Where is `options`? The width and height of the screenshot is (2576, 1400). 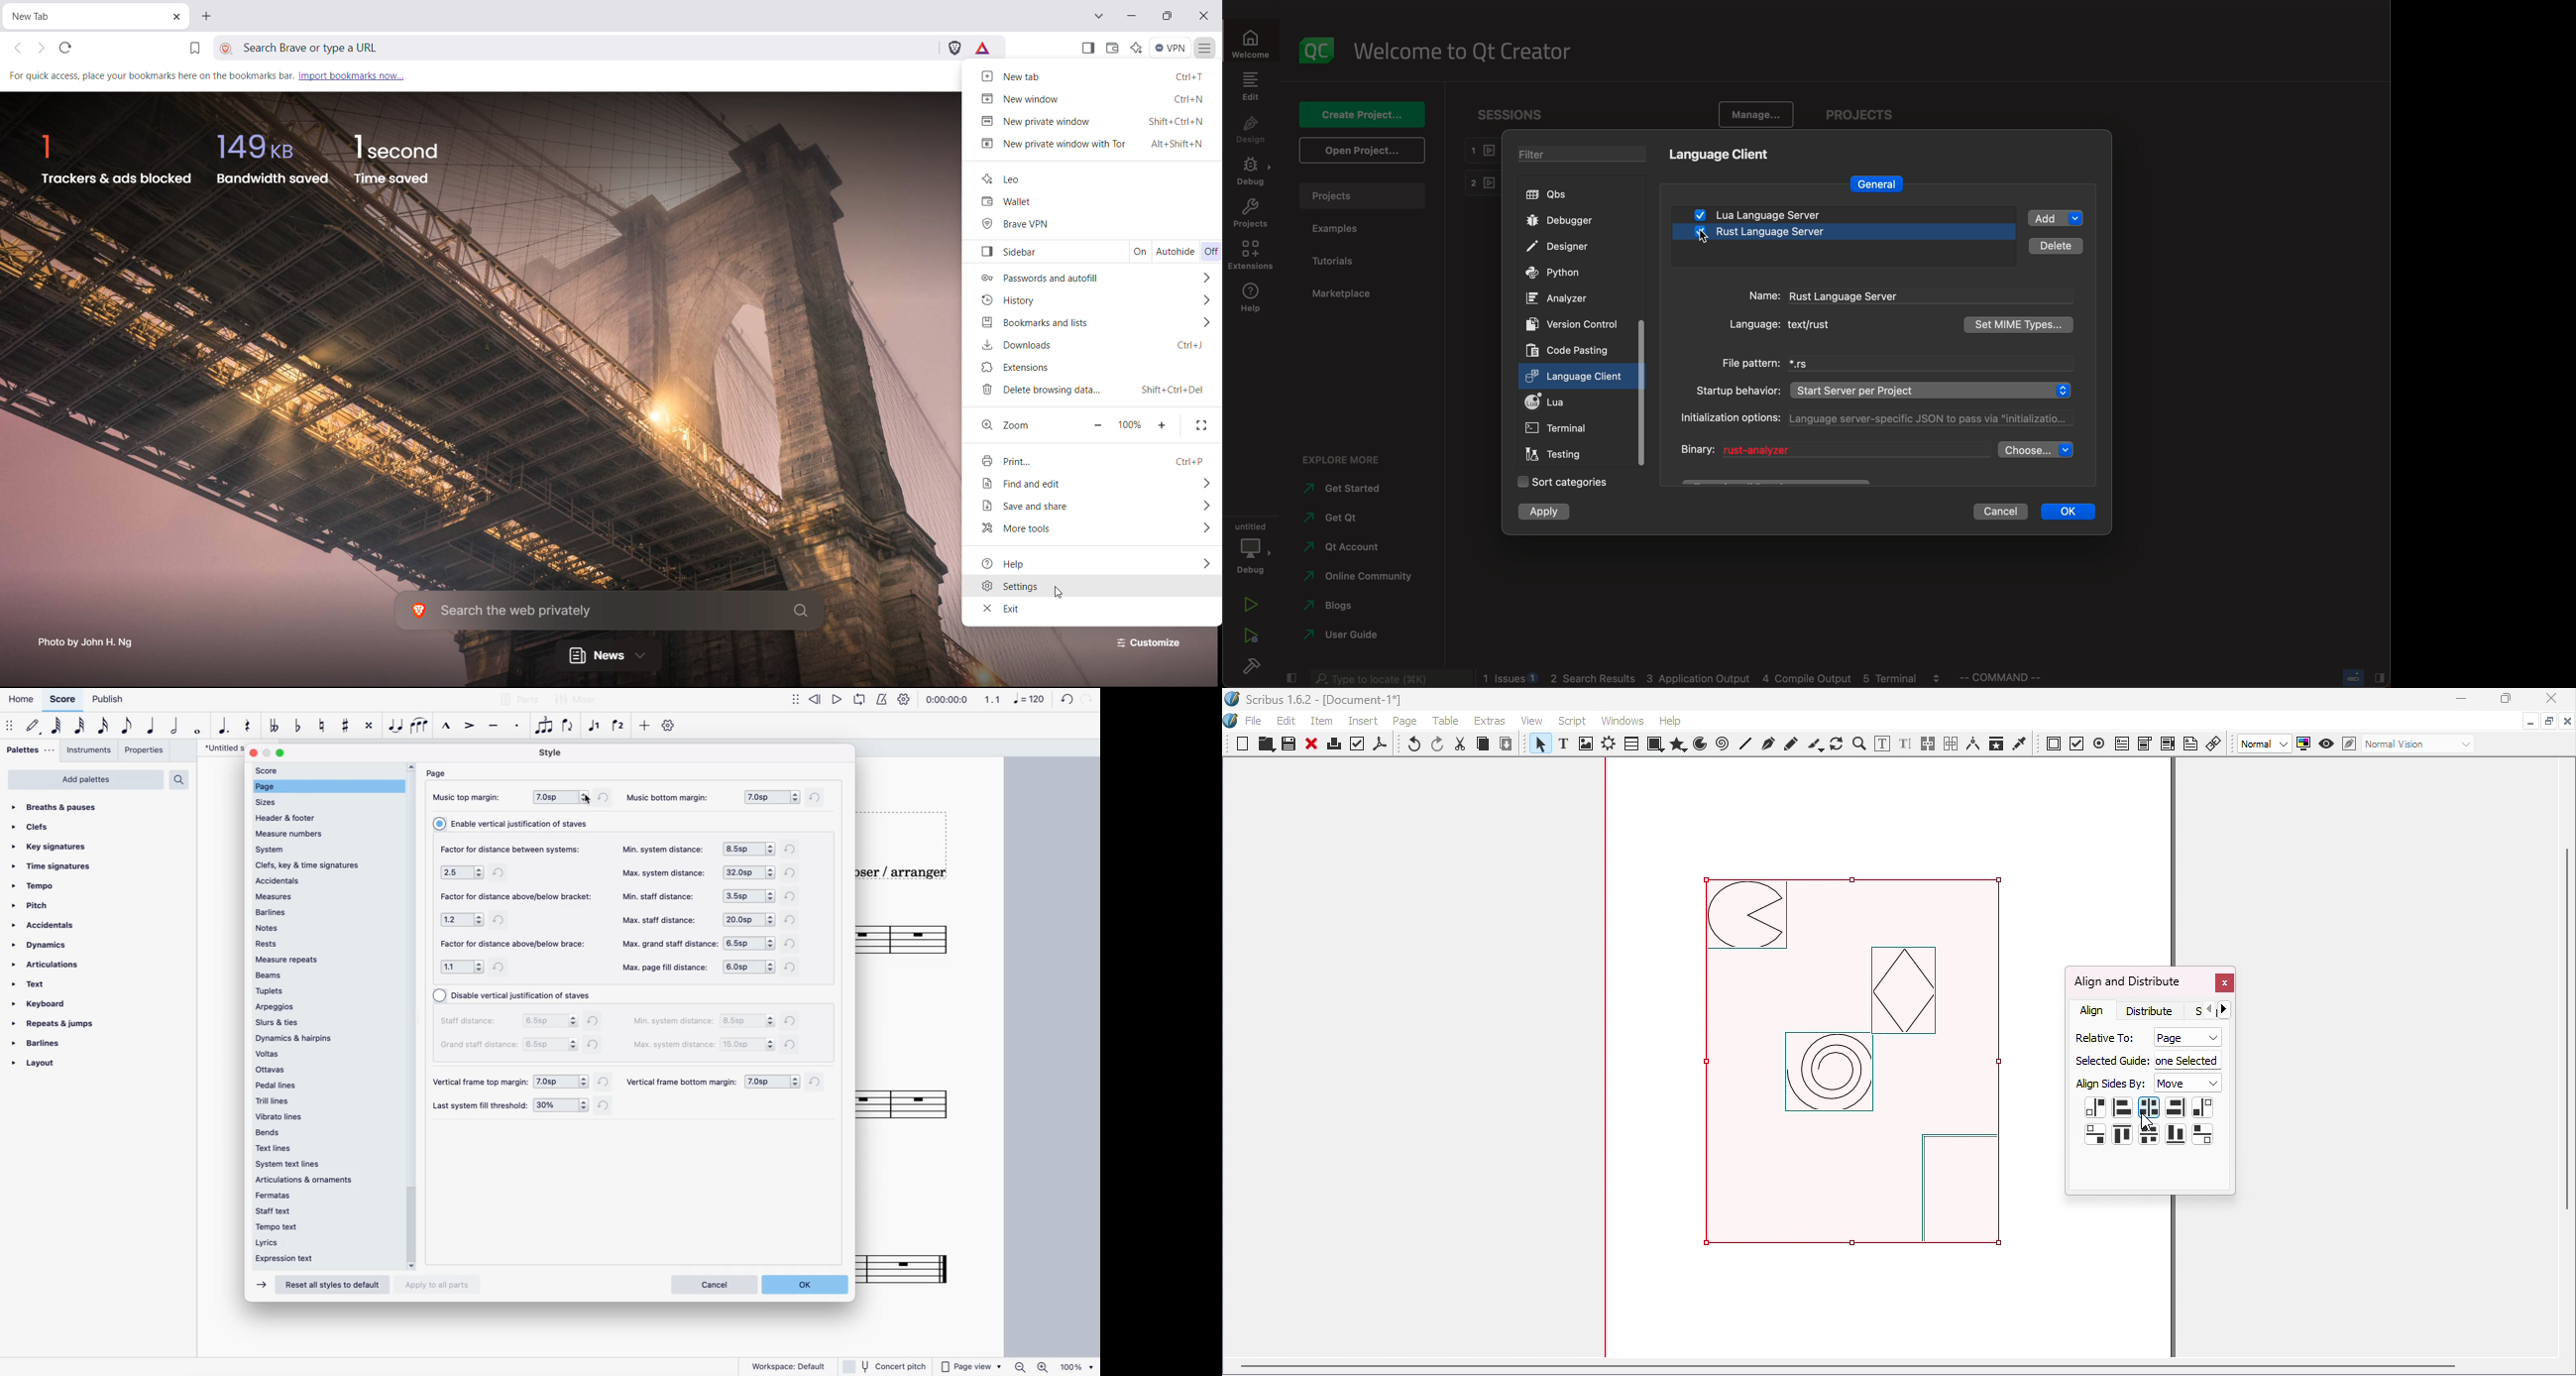 options is located at coordinates (749, 849).